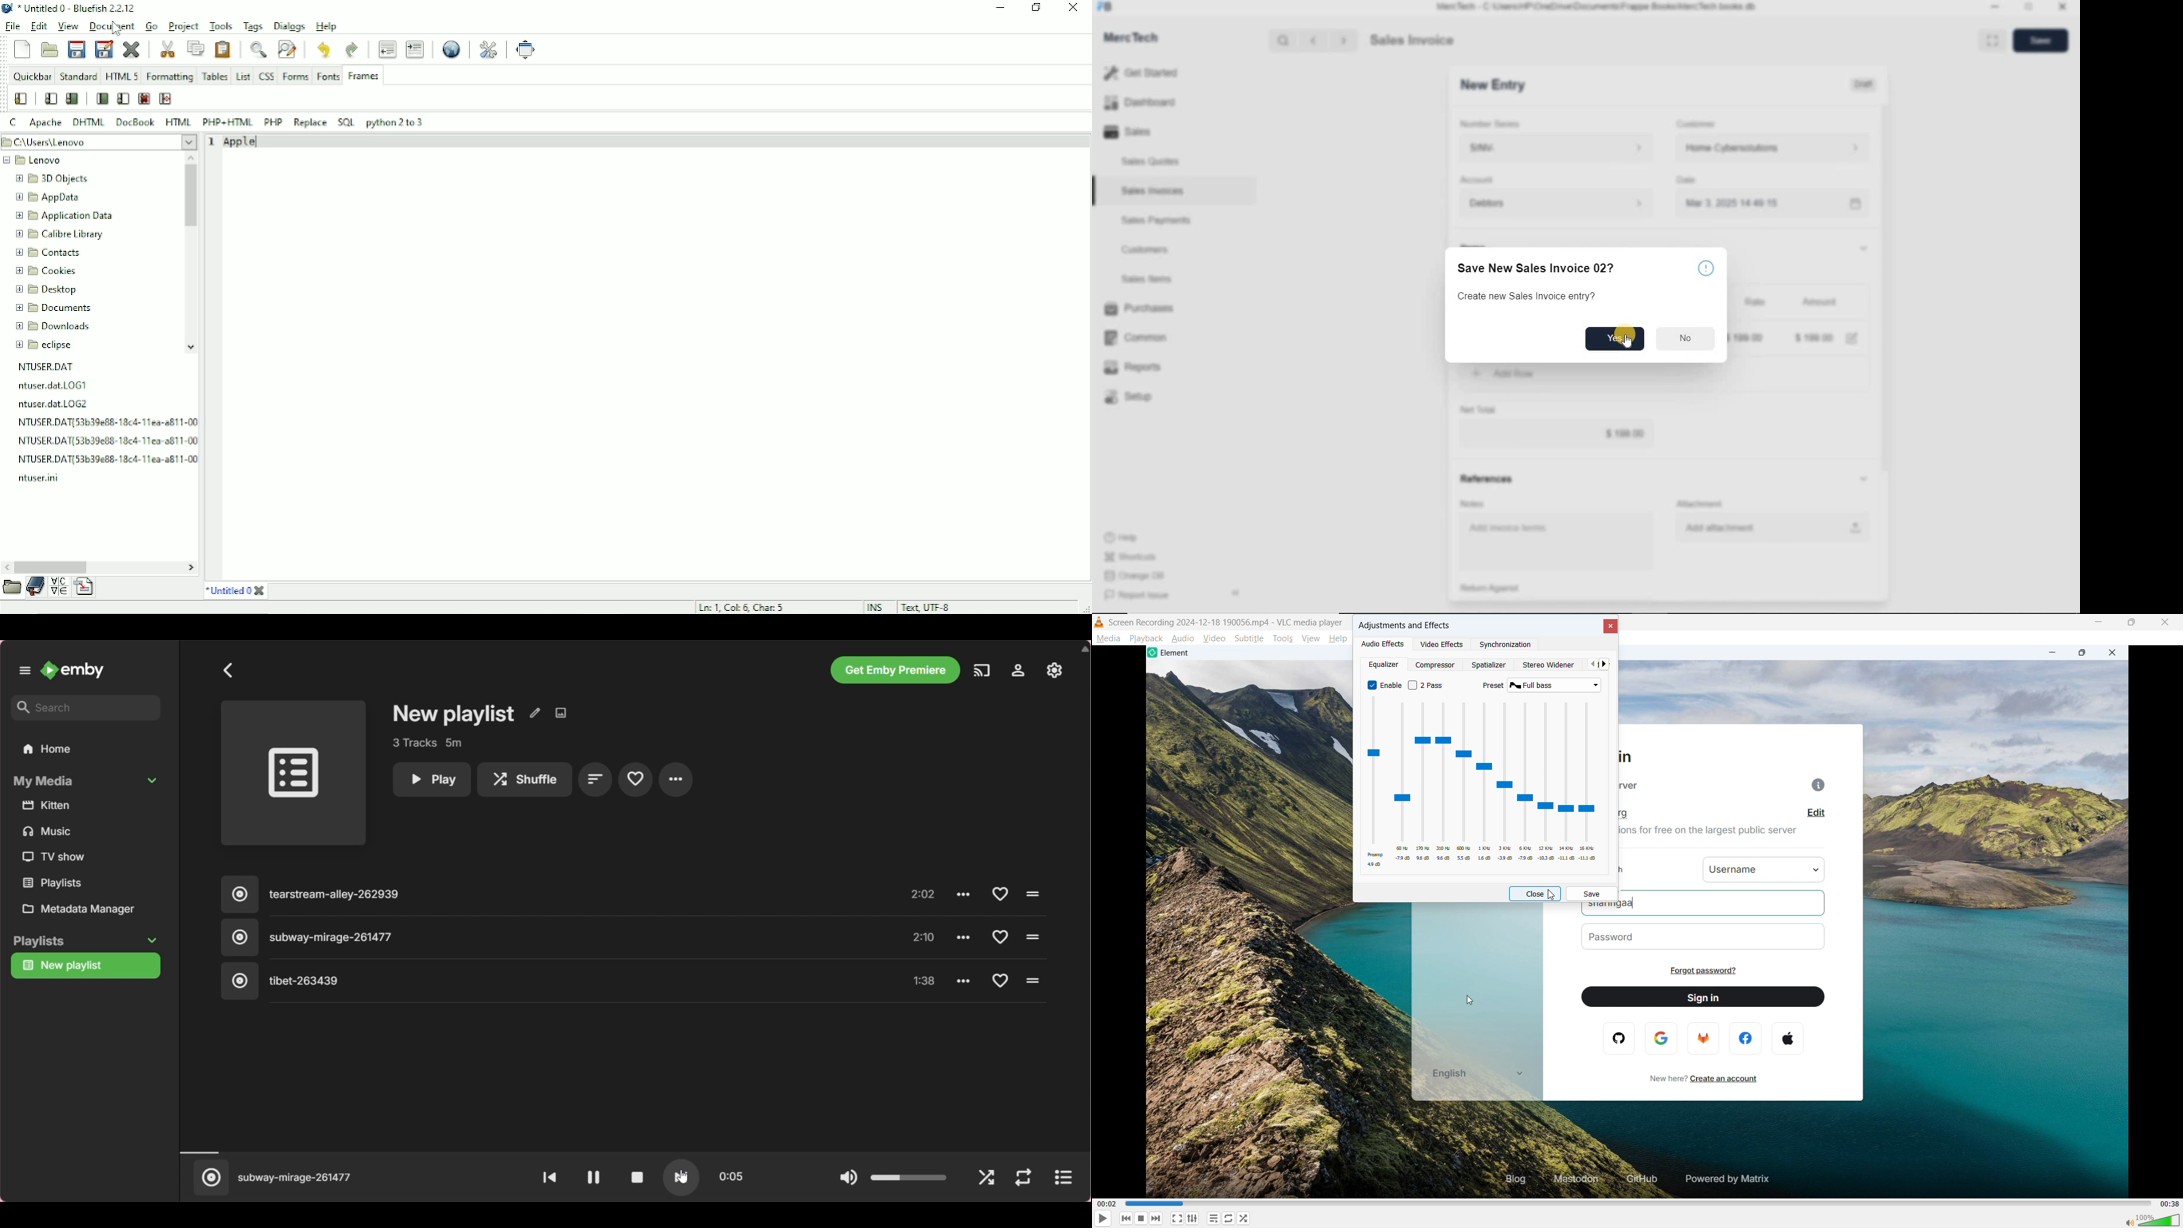 The width and height of the screenshot is (2184, 1232). What do you see at coordinates (51, 252) in the screenshot?
I see `Contacts` at bounding box center [51, 252].